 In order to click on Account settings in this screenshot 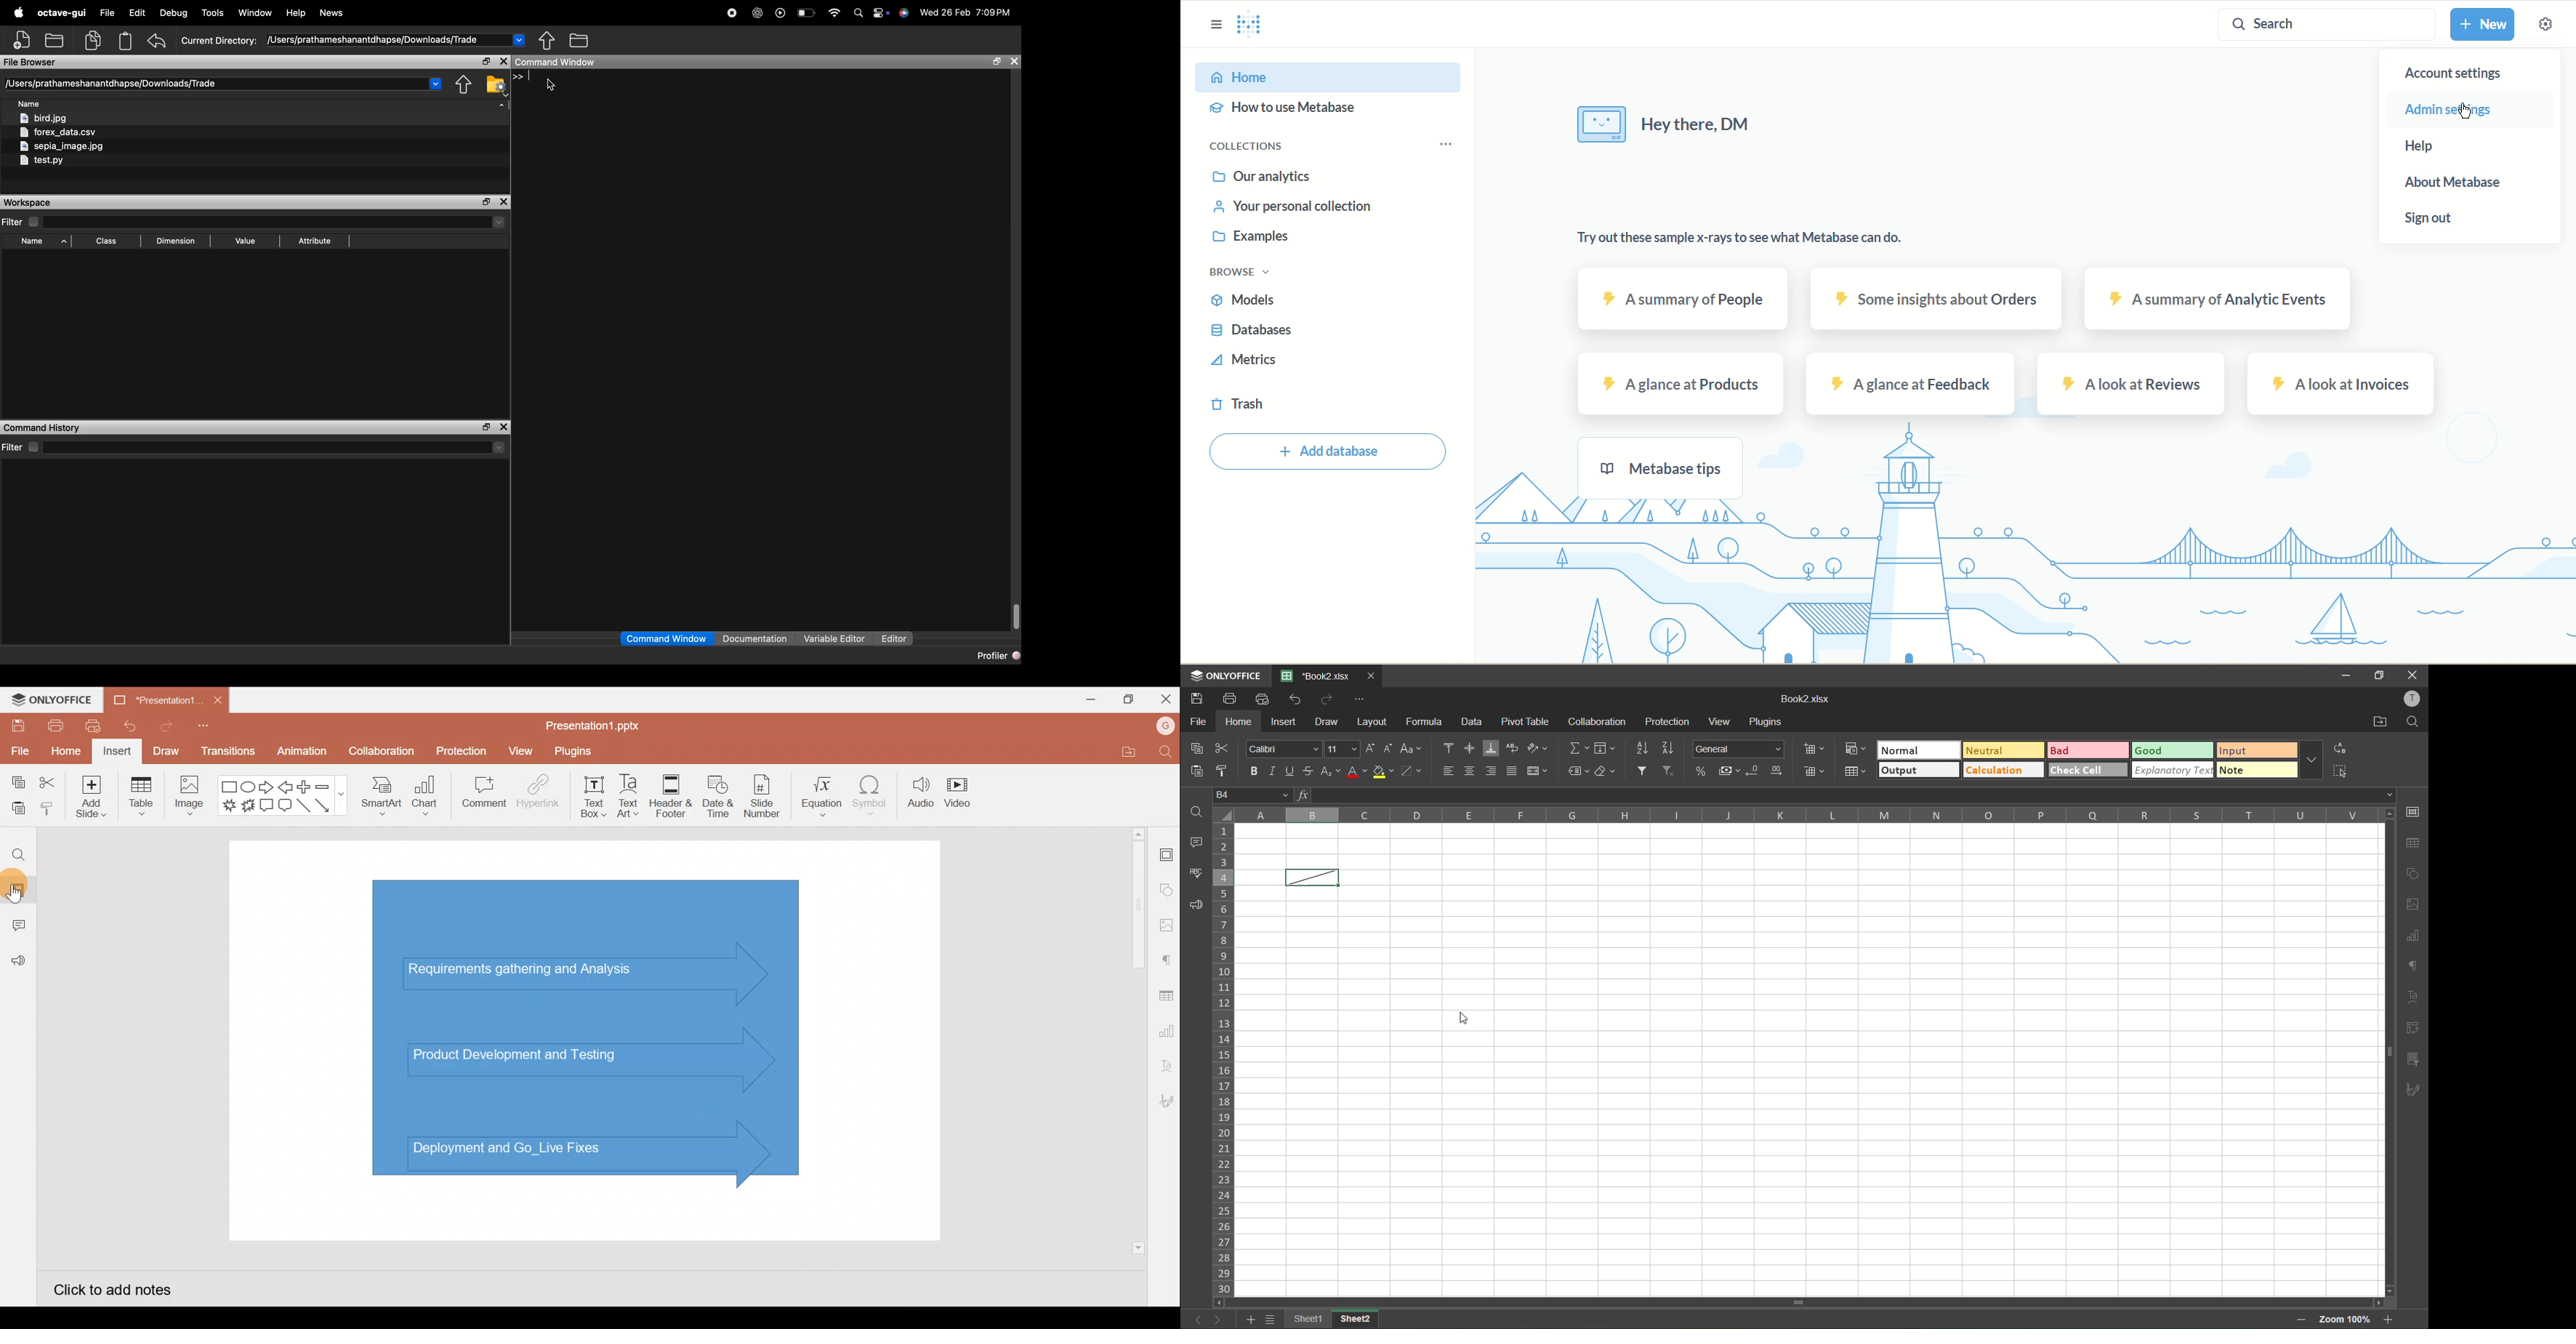, I will do `click(2469, 73)`.